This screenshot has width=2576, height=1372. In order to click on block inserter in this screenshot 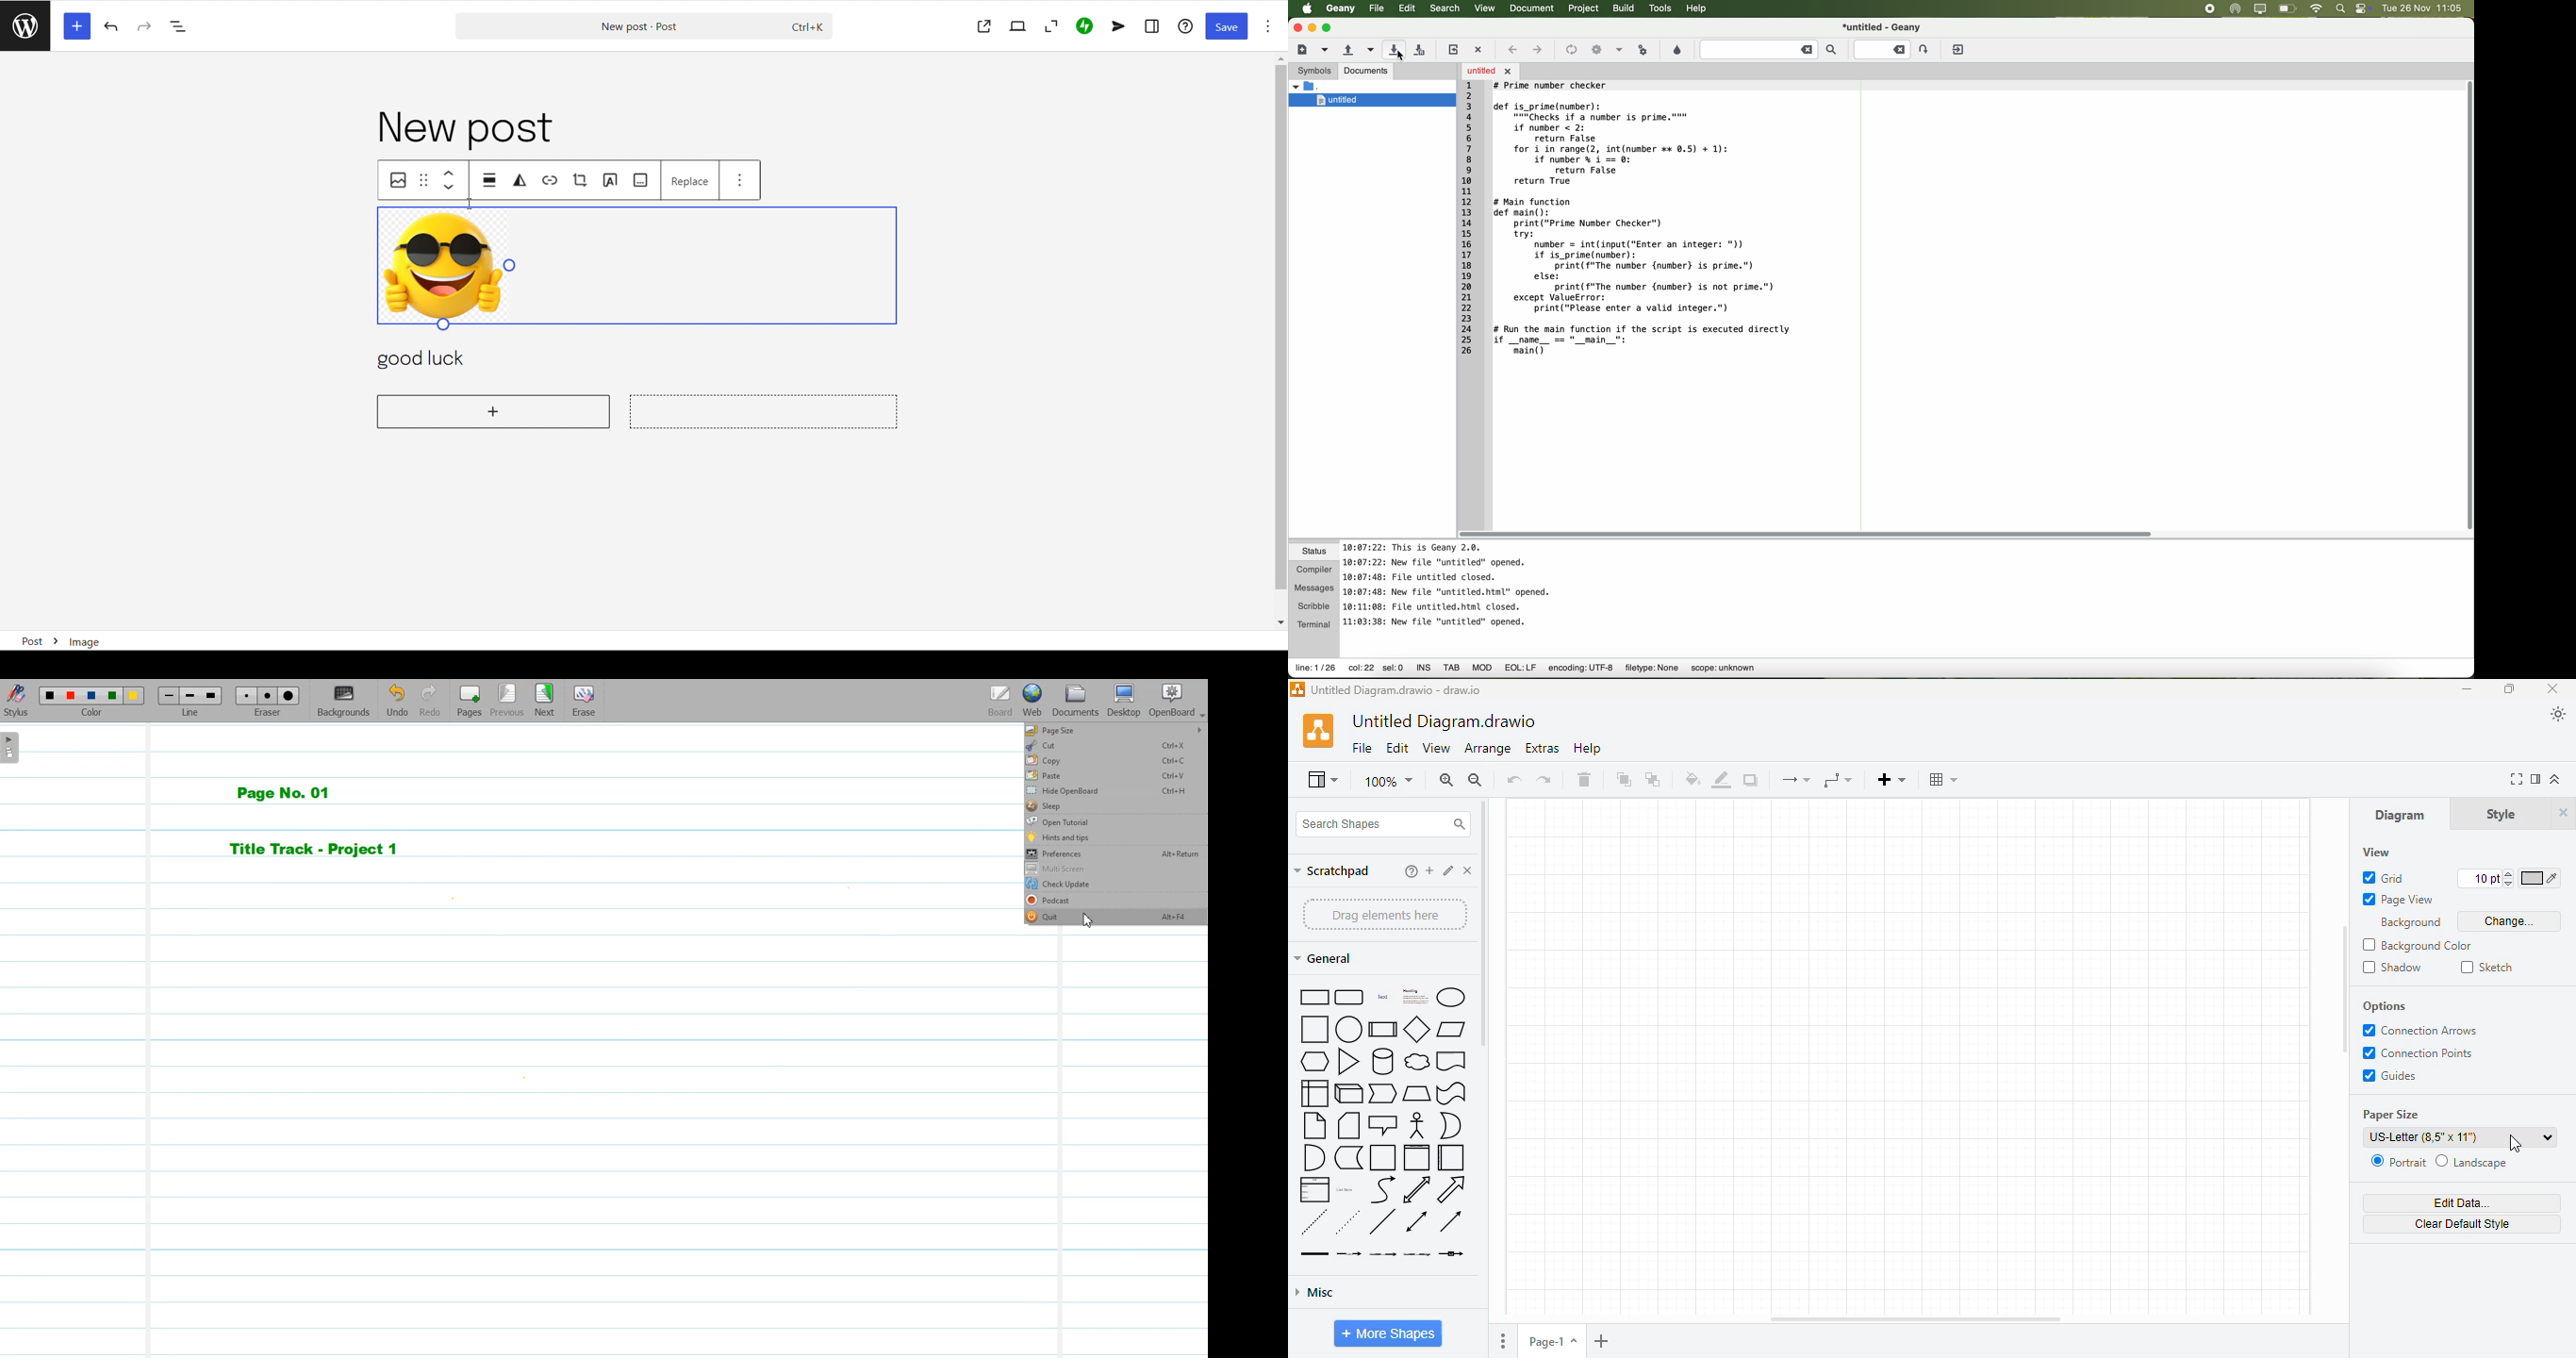, I will do `click(76, 25)`.